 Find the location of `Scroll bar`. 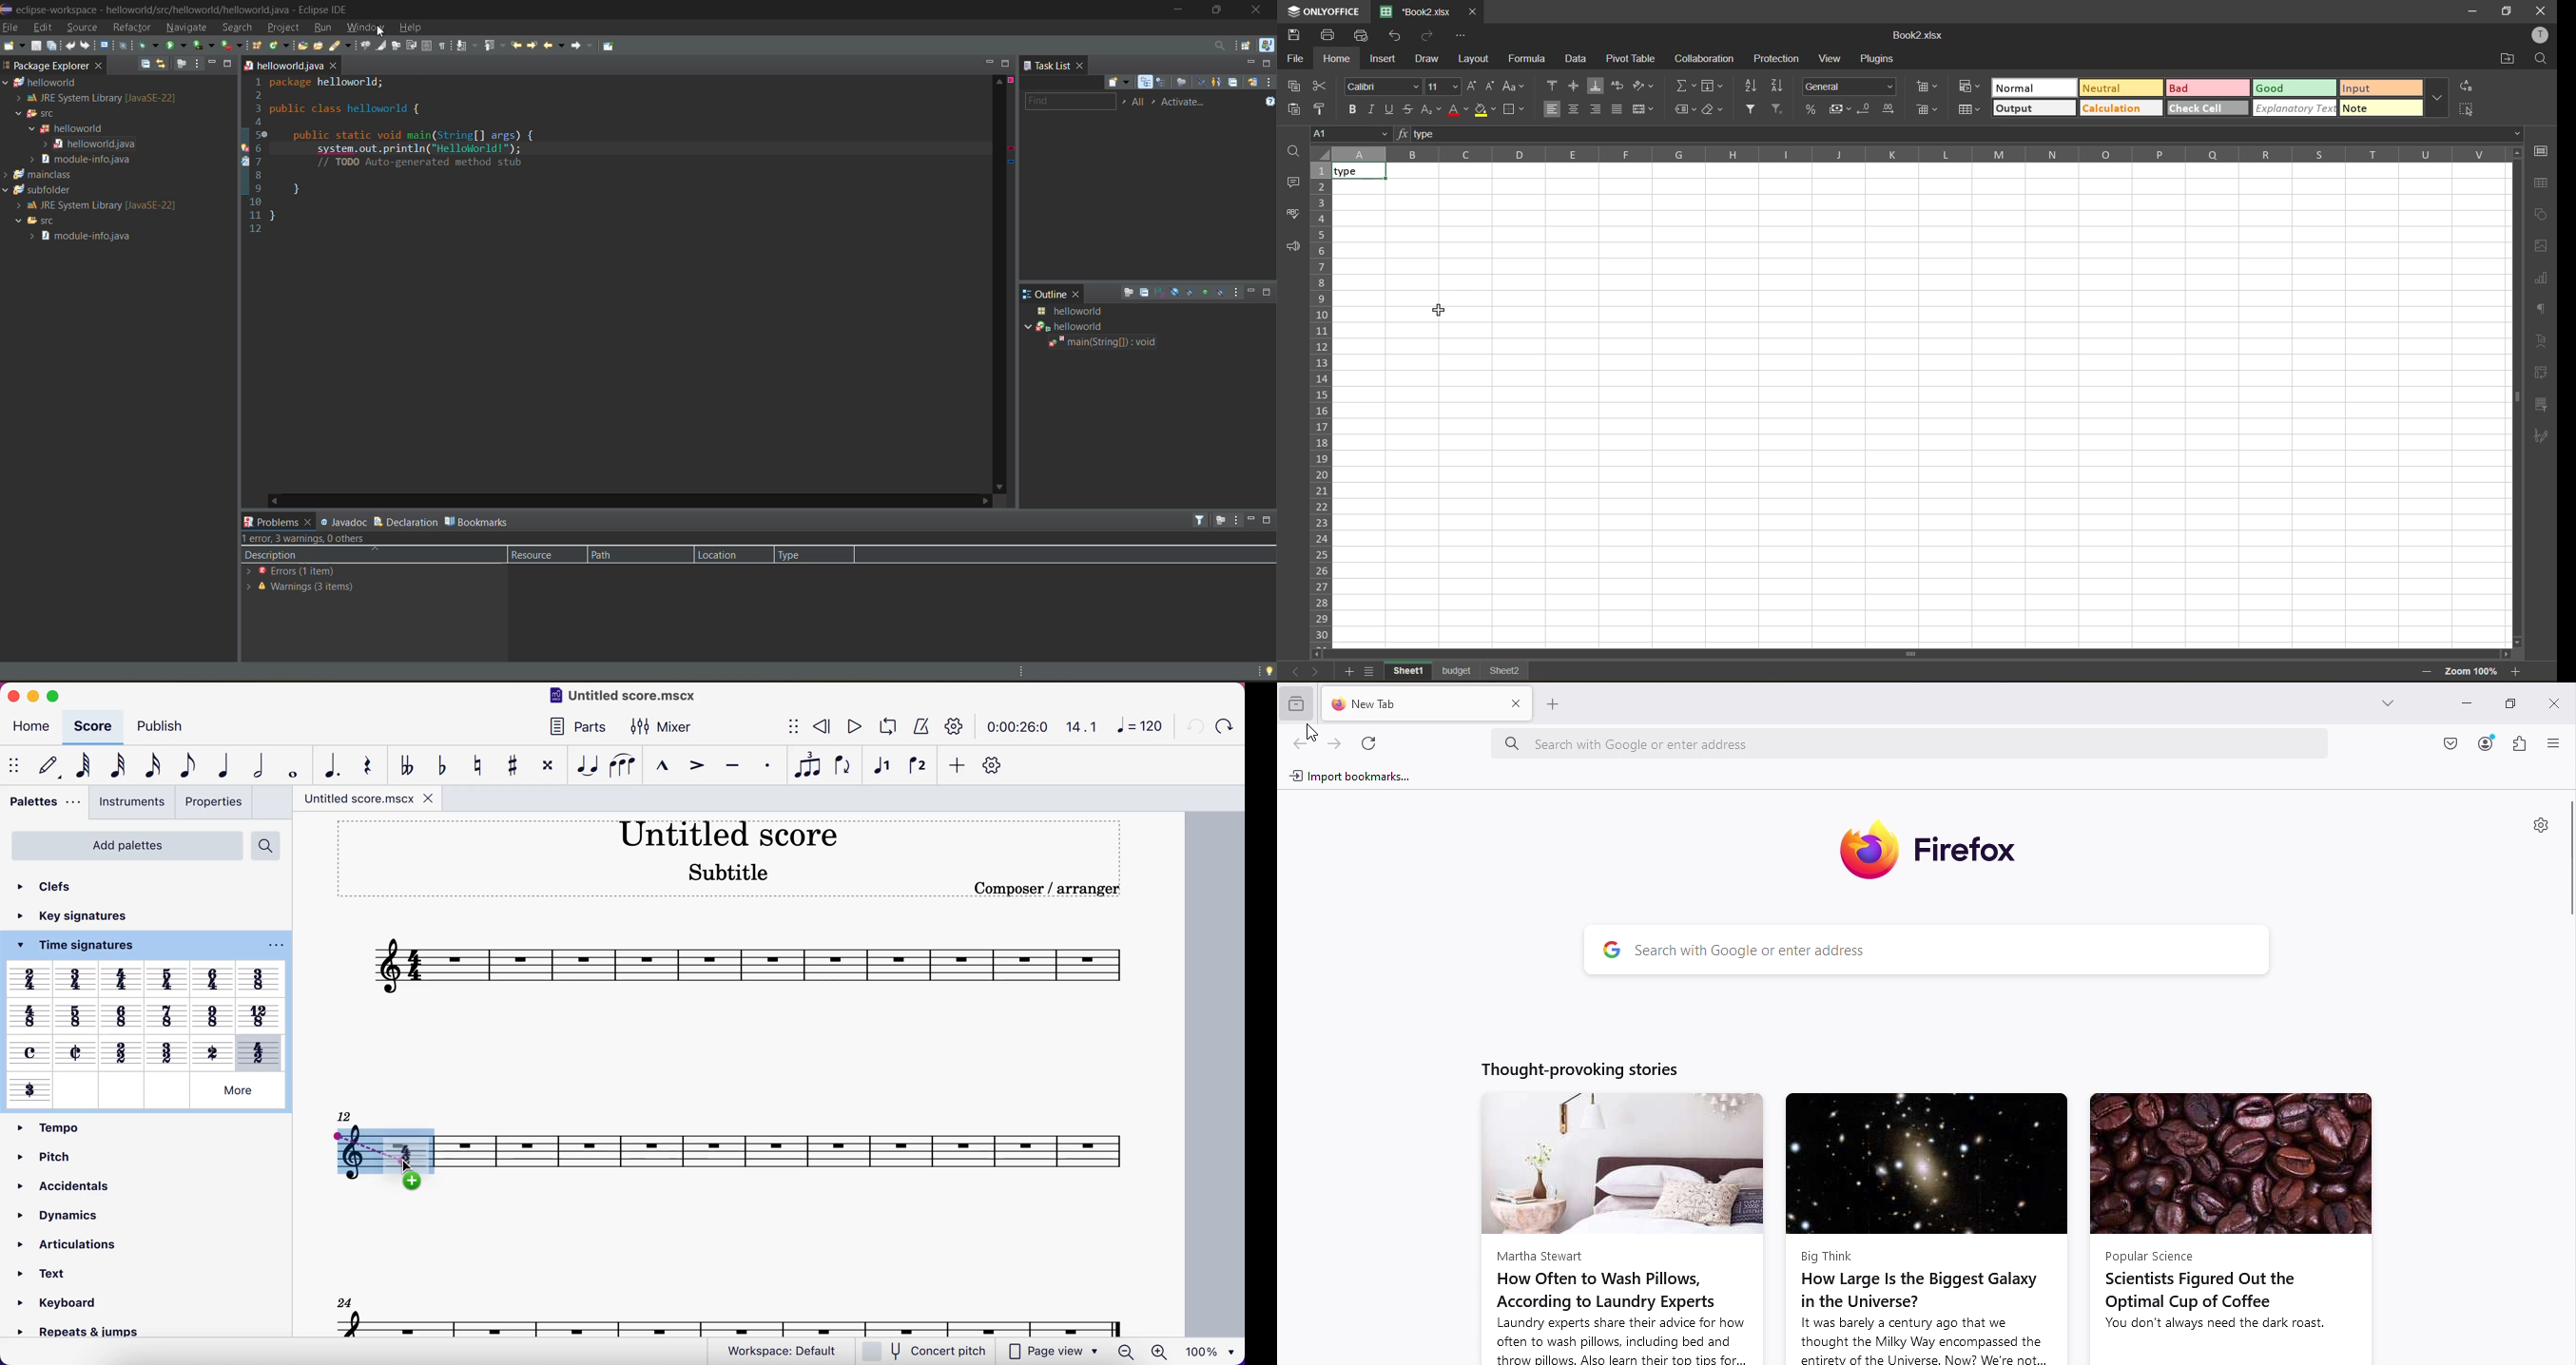

Scroll bar is located at coordinates (2567, 858).